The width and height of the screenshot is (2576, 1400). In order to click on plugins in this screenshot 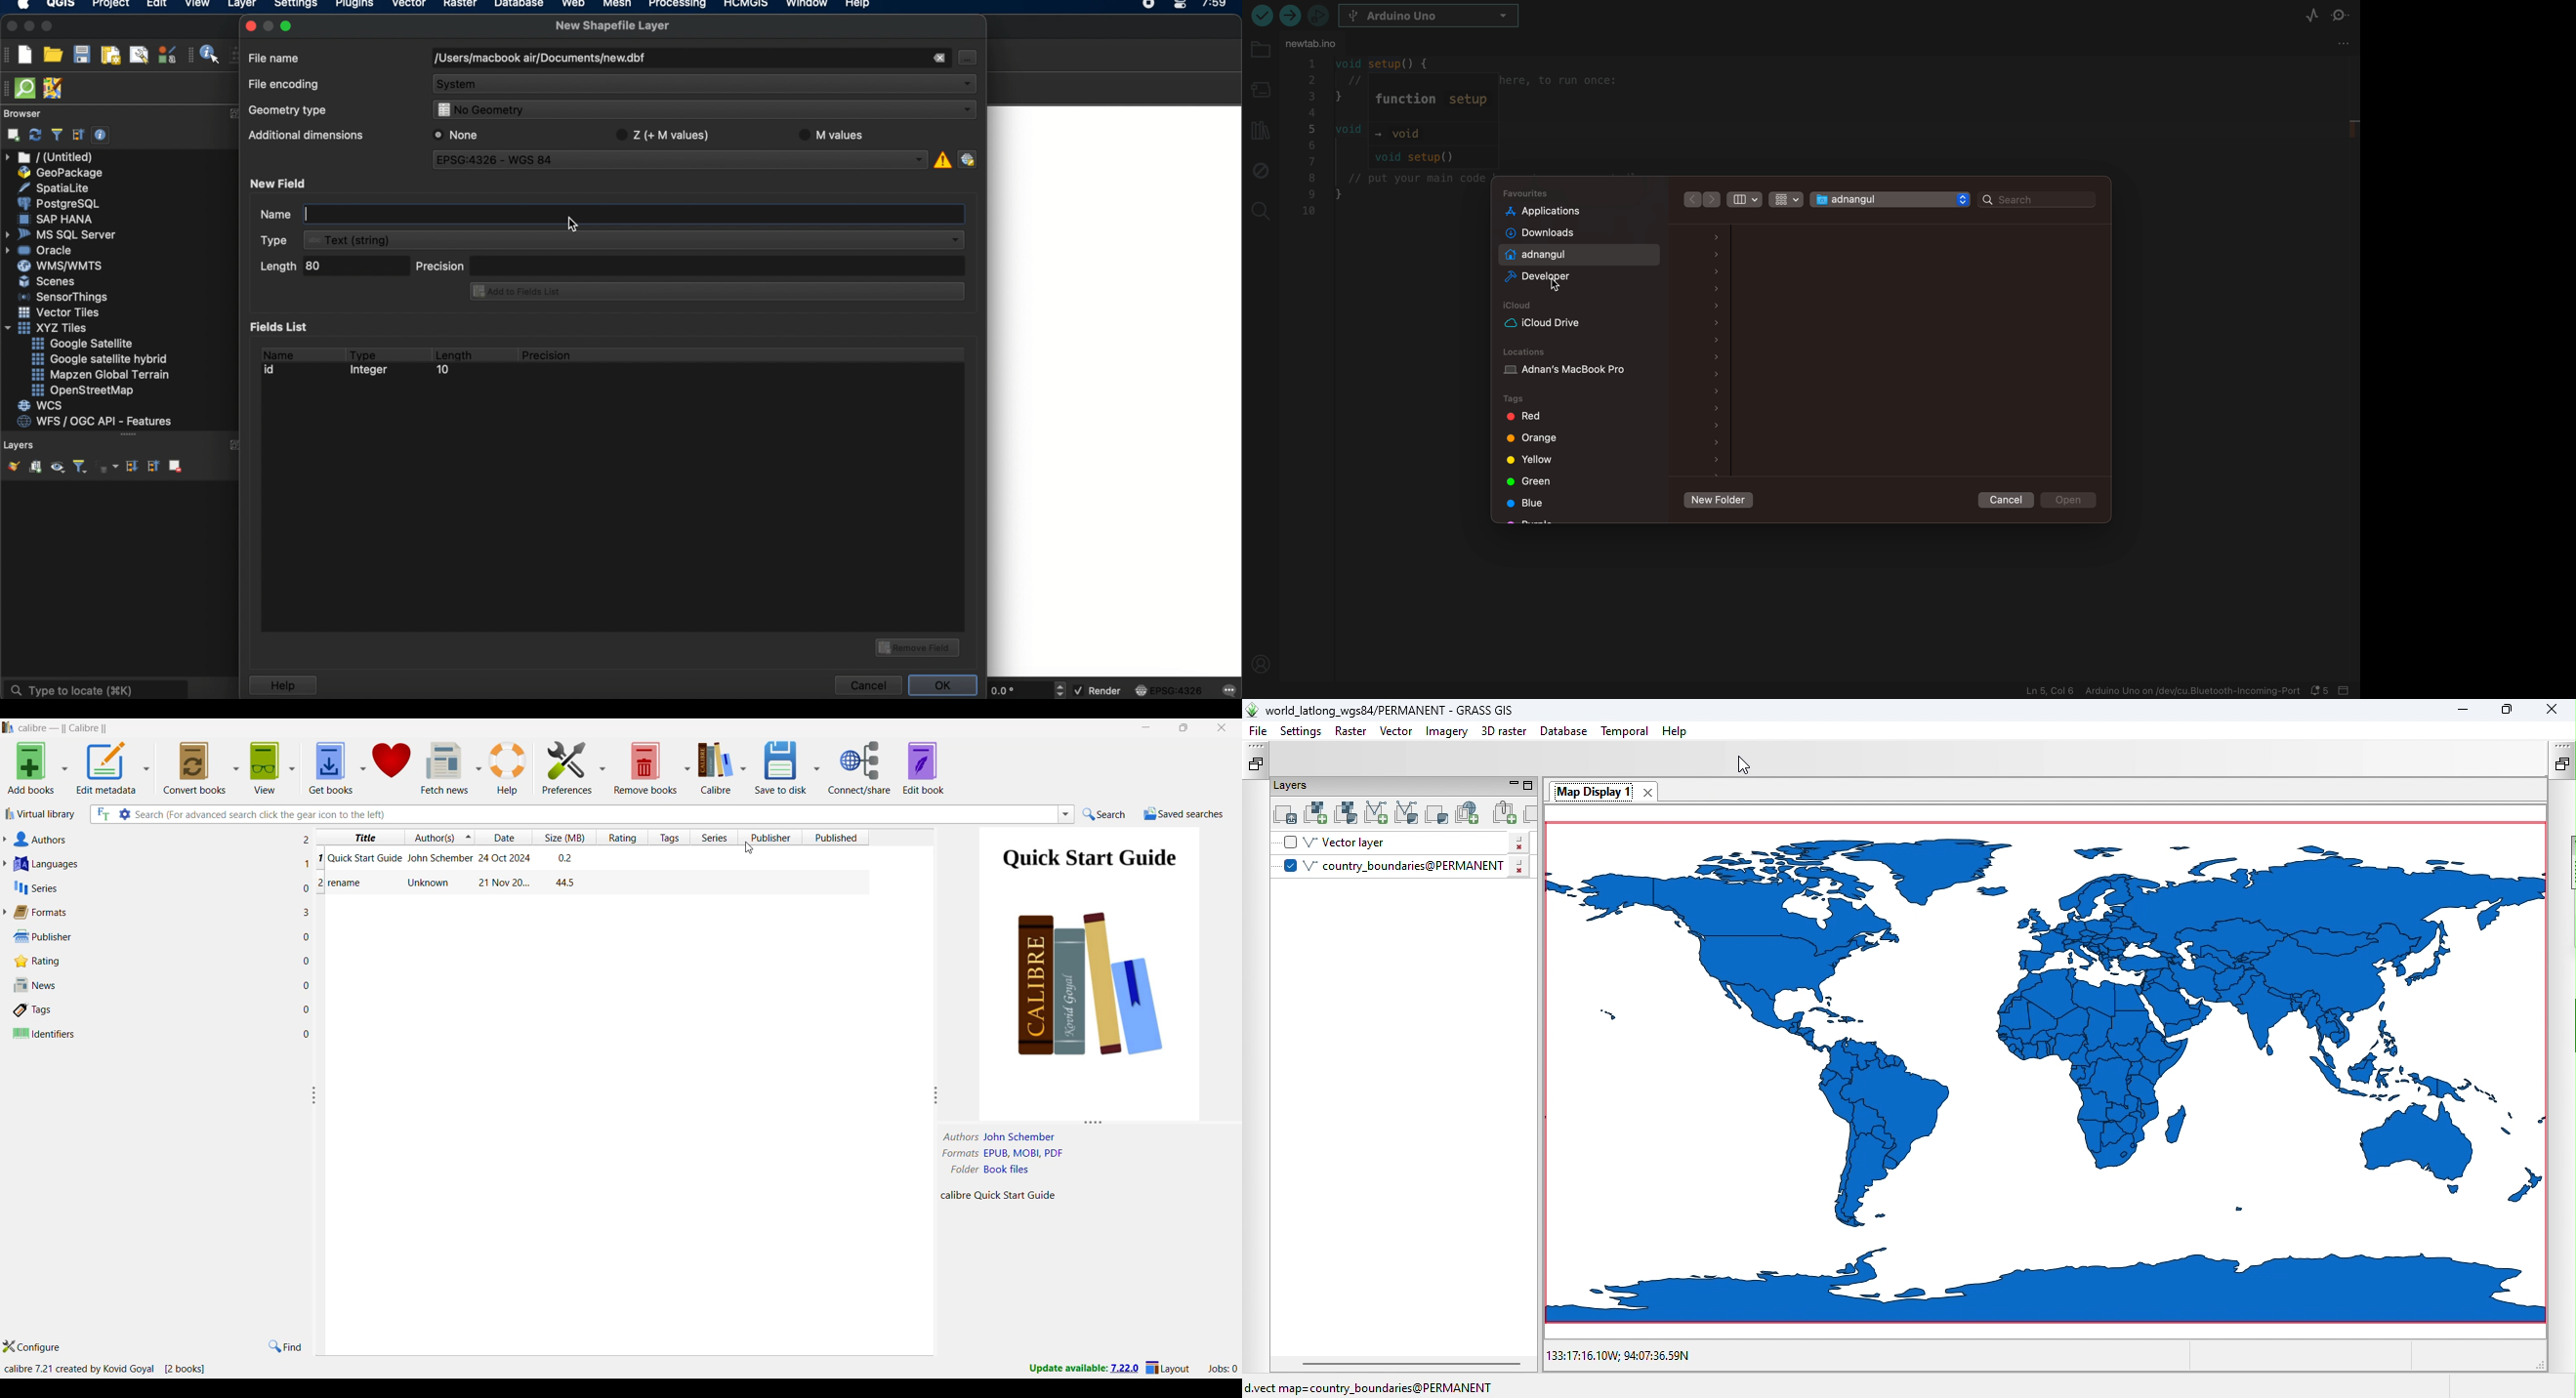, I will do `click(355, 6)`.